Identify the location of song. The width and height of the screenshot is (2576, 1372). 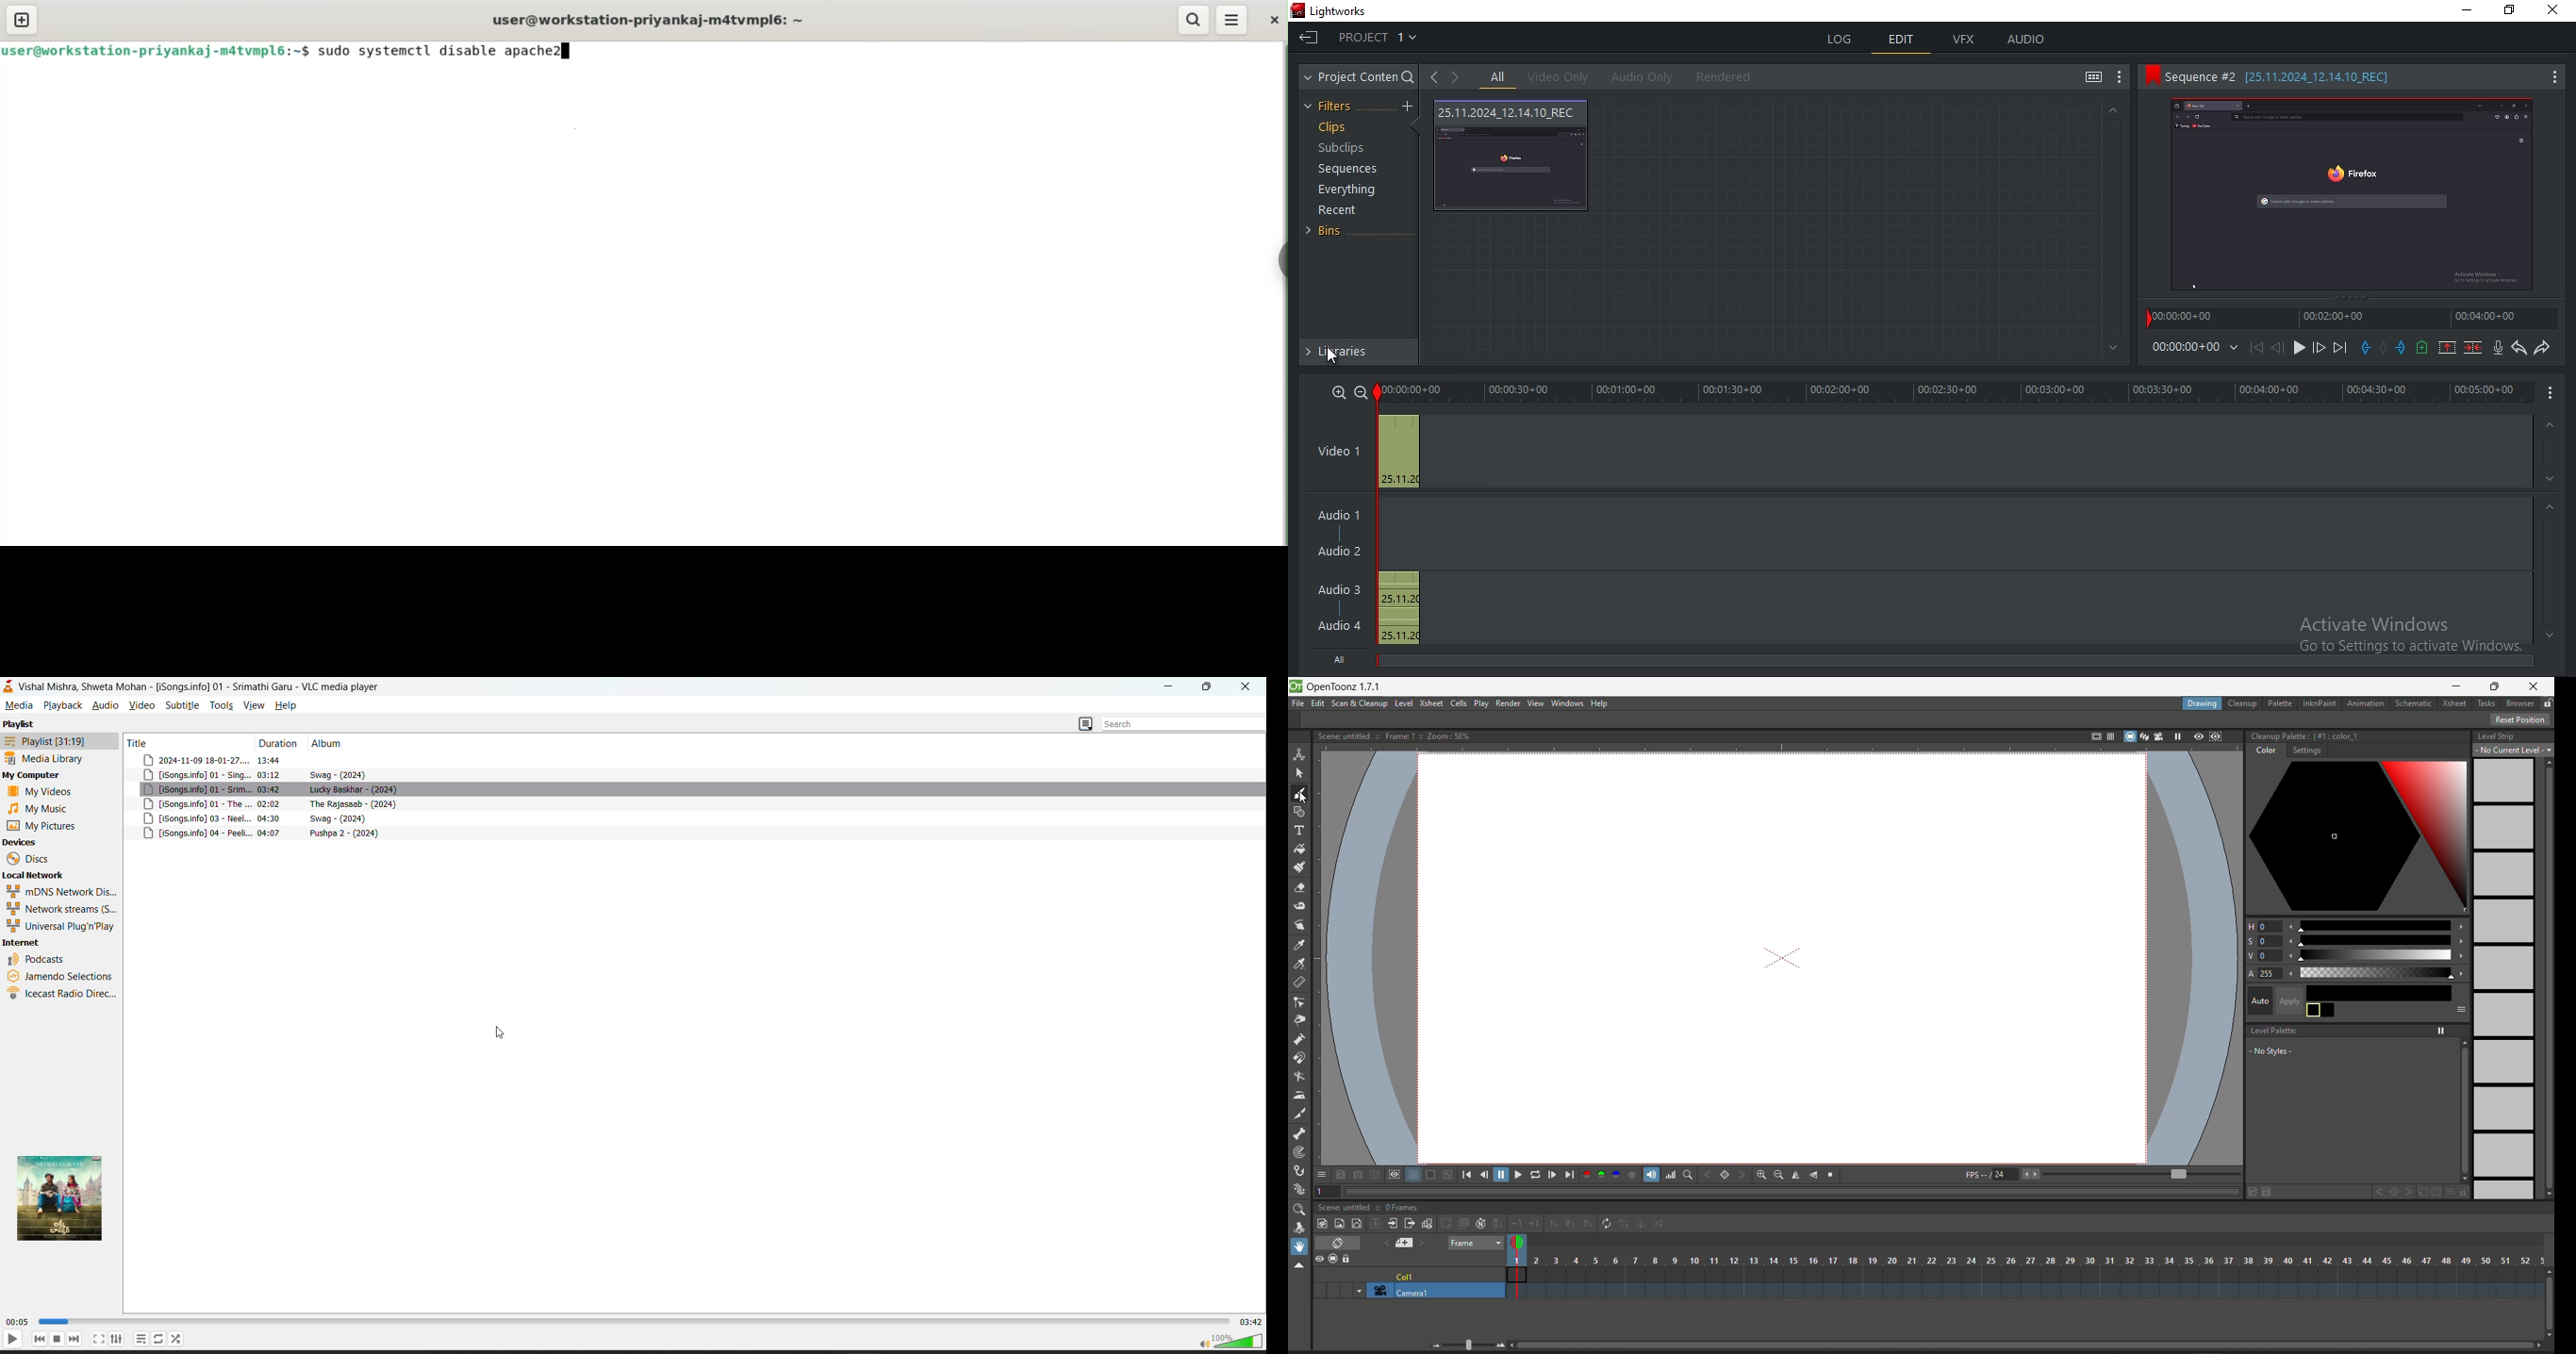
(695, 790).